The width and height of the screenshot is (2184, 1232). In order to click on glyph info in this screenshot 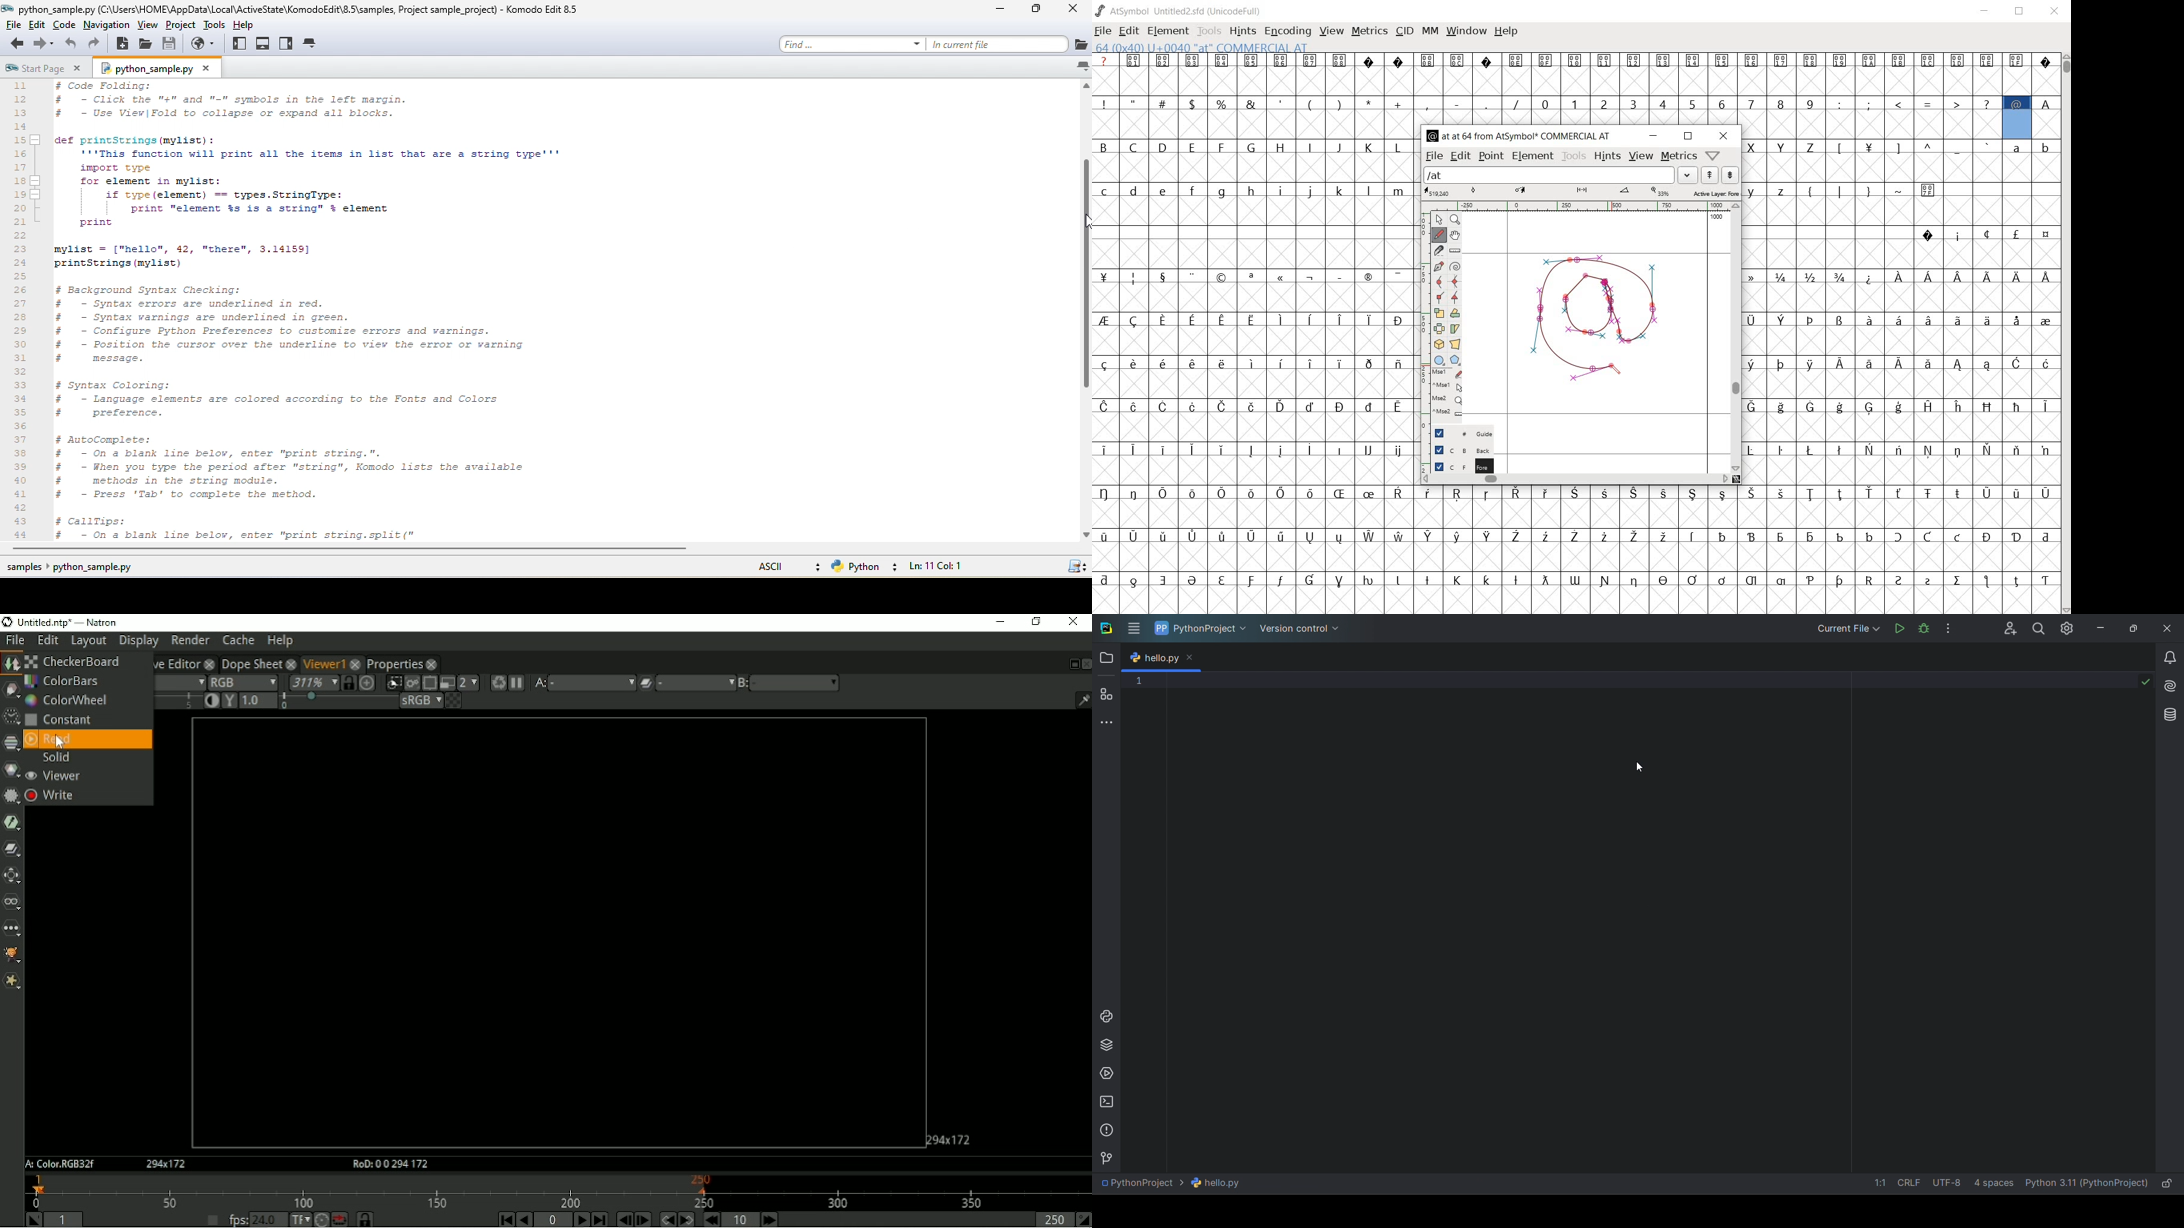, I will do `click(1519, 135)`.